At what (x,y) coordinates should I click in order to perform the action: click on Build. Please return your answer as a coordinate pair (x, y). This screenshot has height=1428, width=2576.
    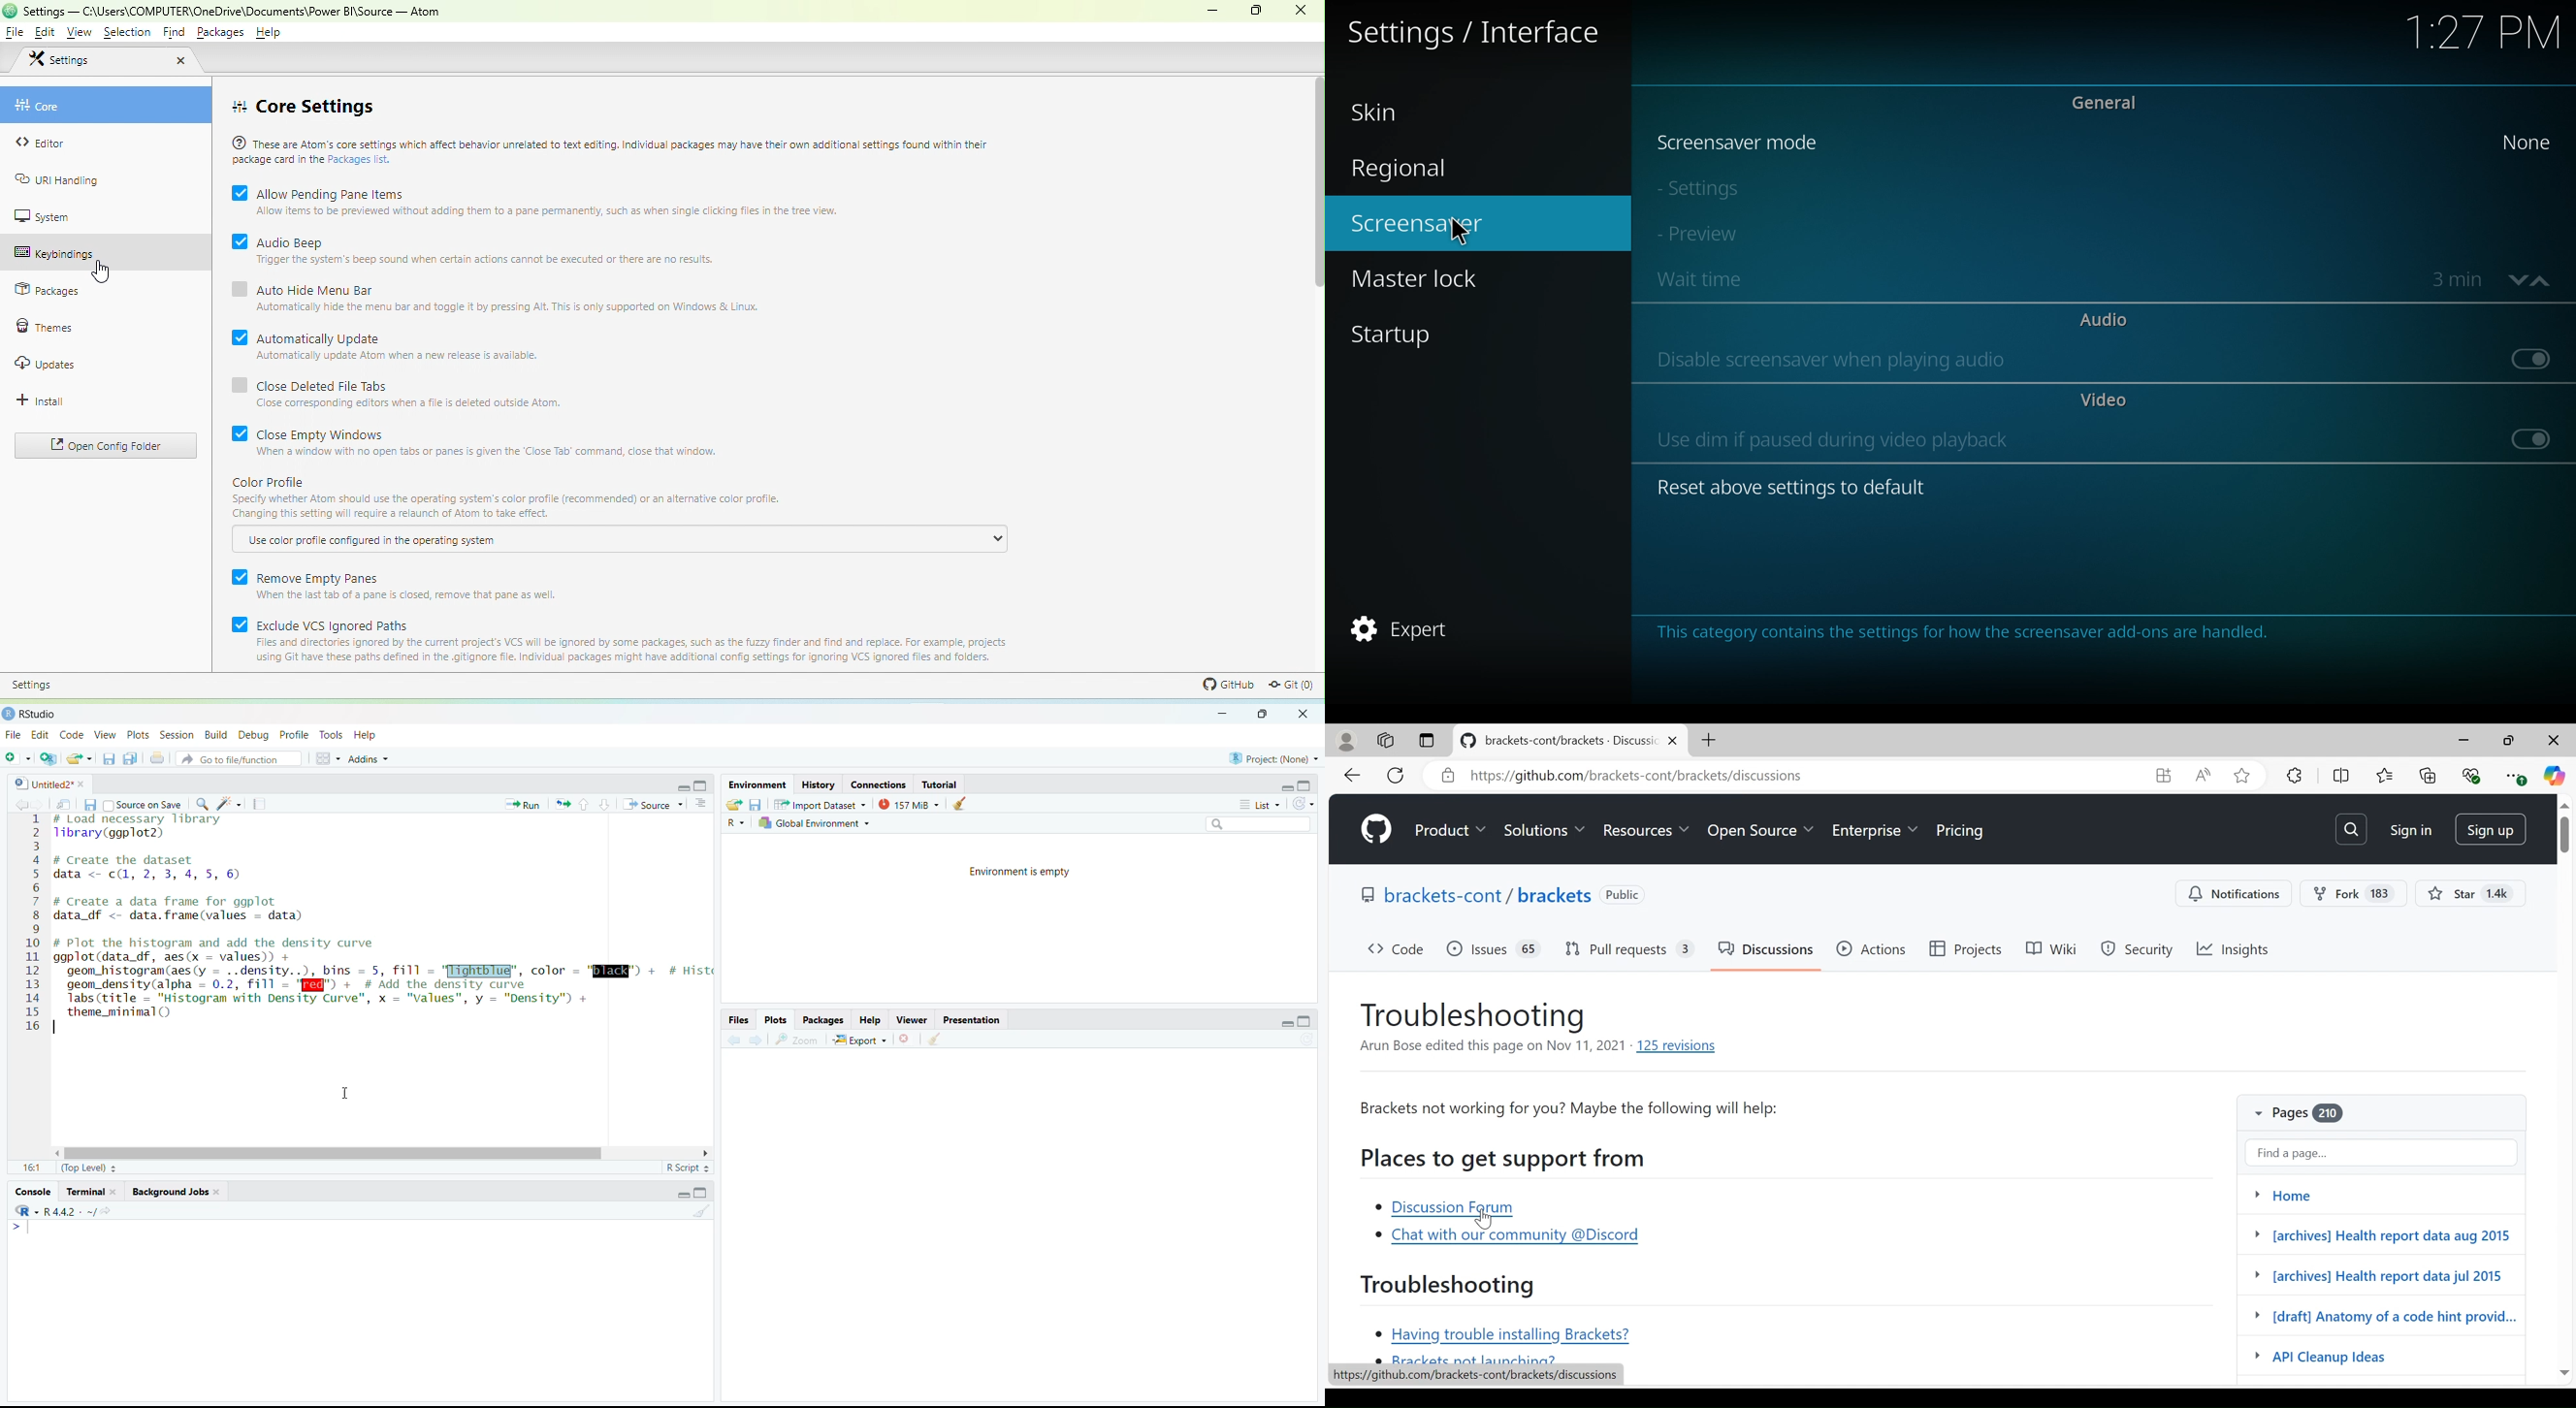
    Looking at the image, I should click on (215, 734).